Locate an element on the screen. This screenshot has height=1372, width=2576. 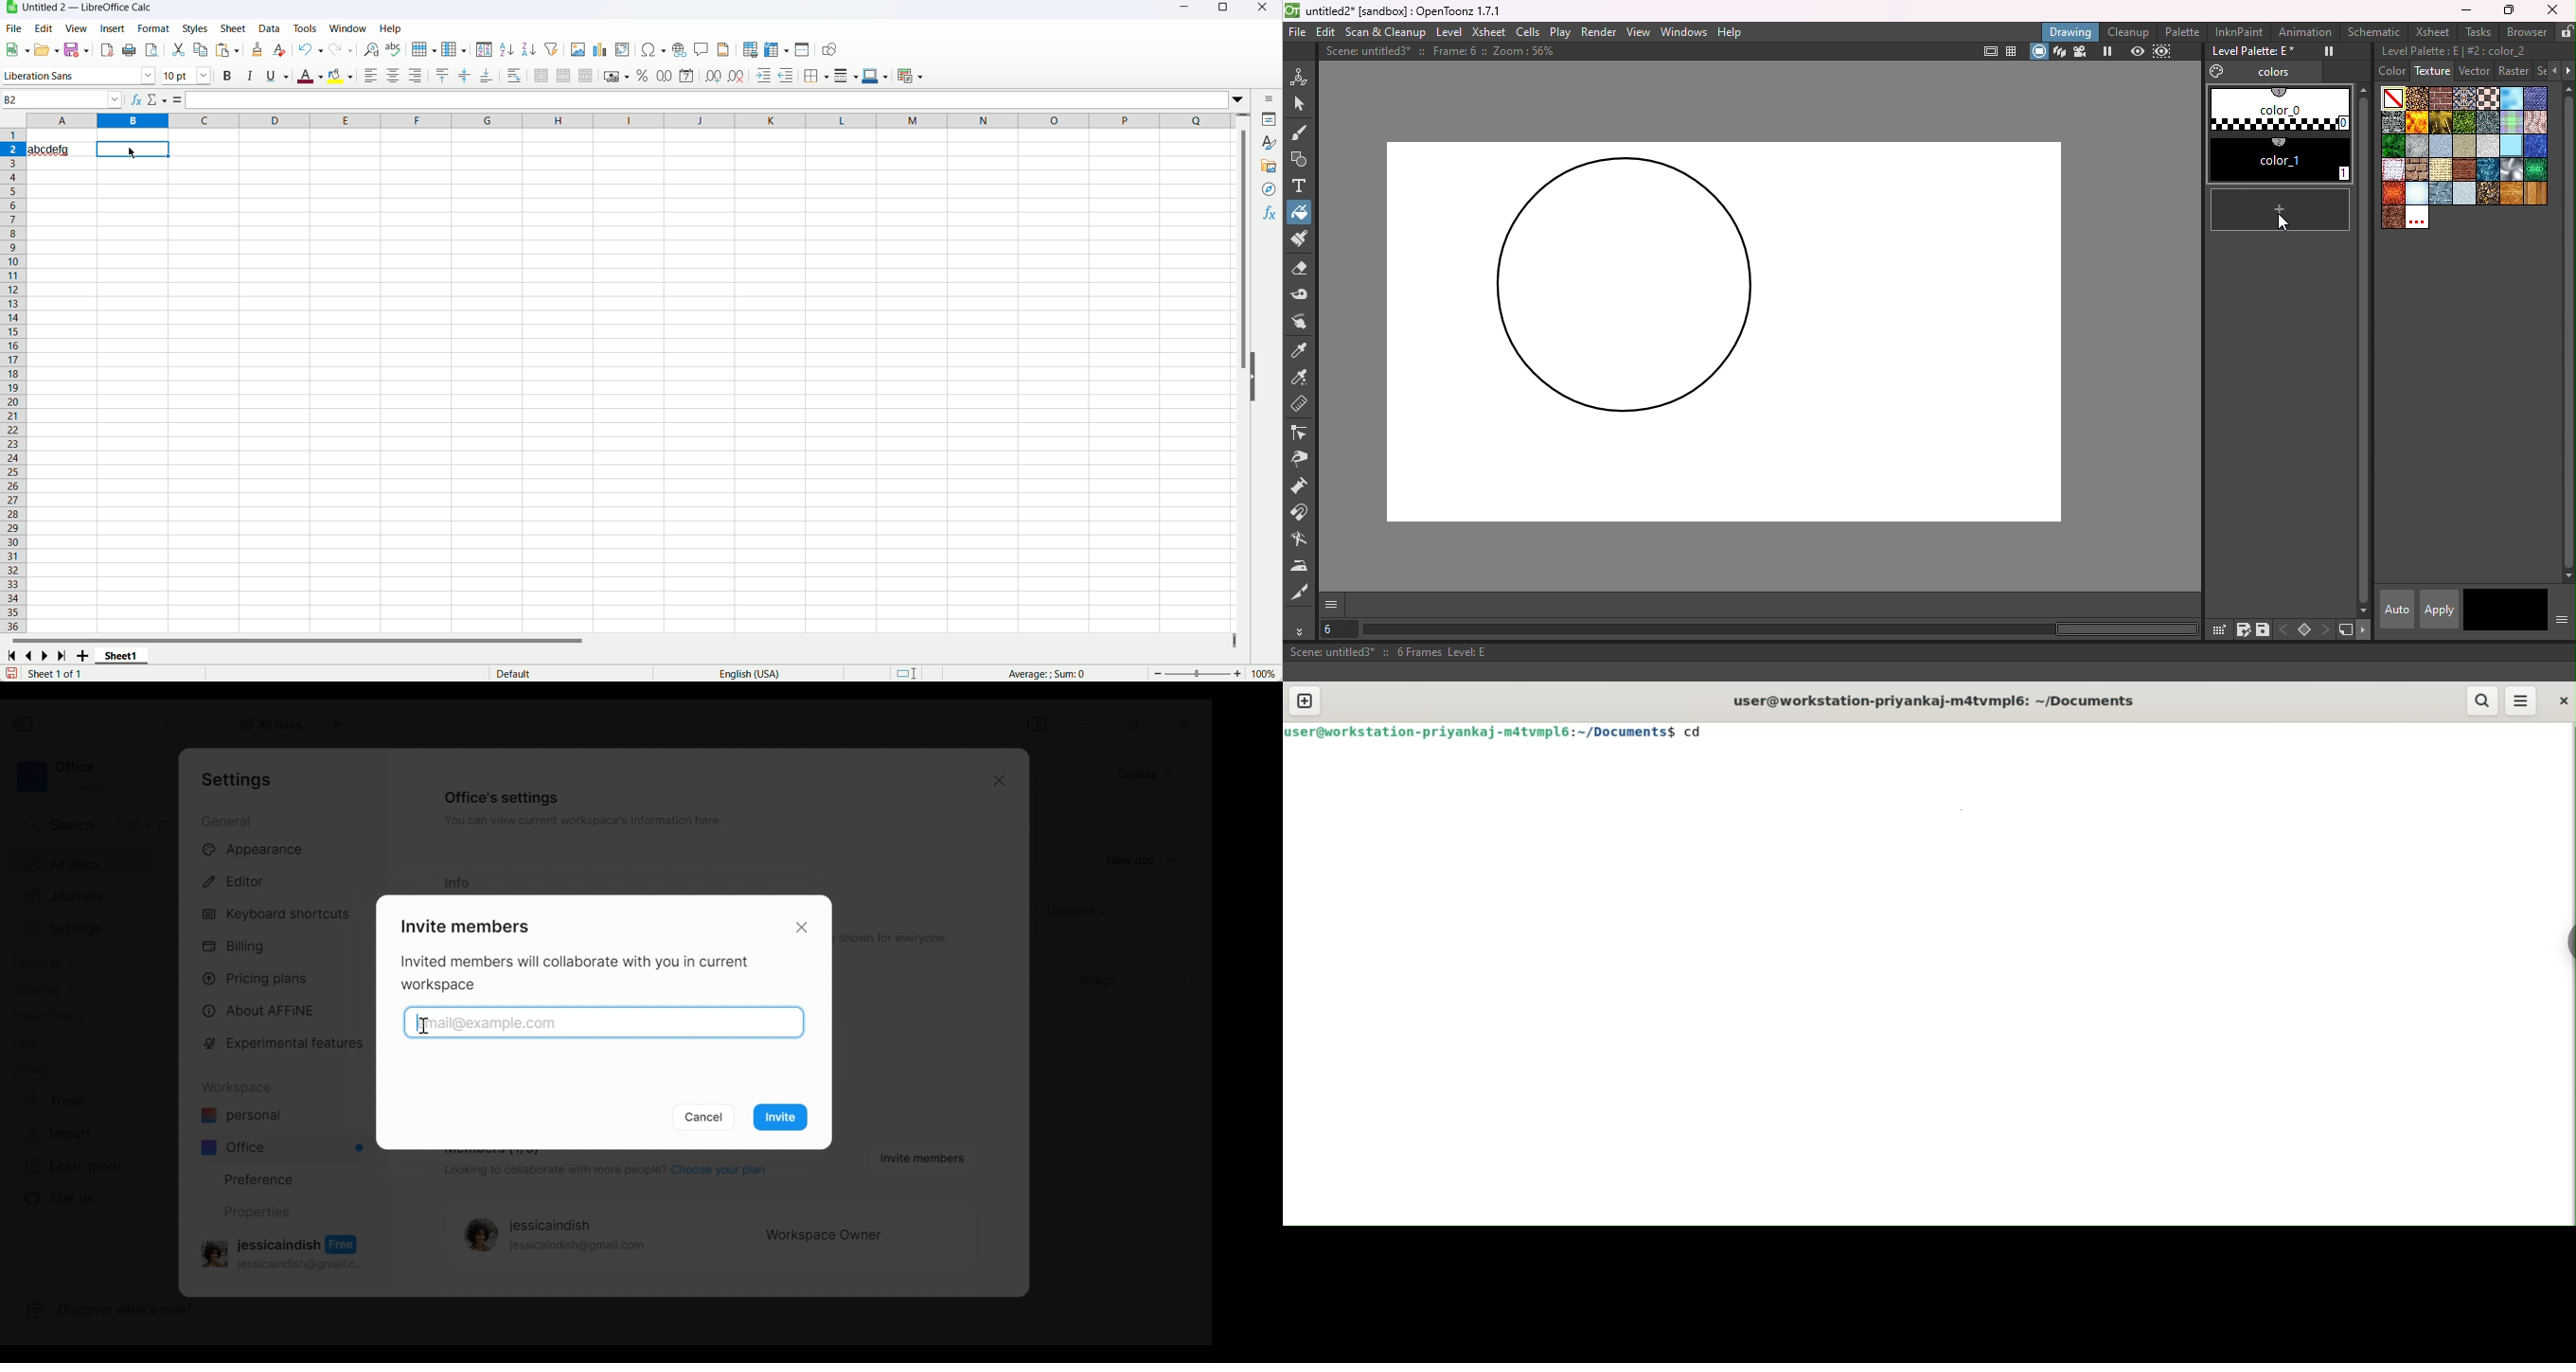
Auto is located at coordinates (2395, 610).